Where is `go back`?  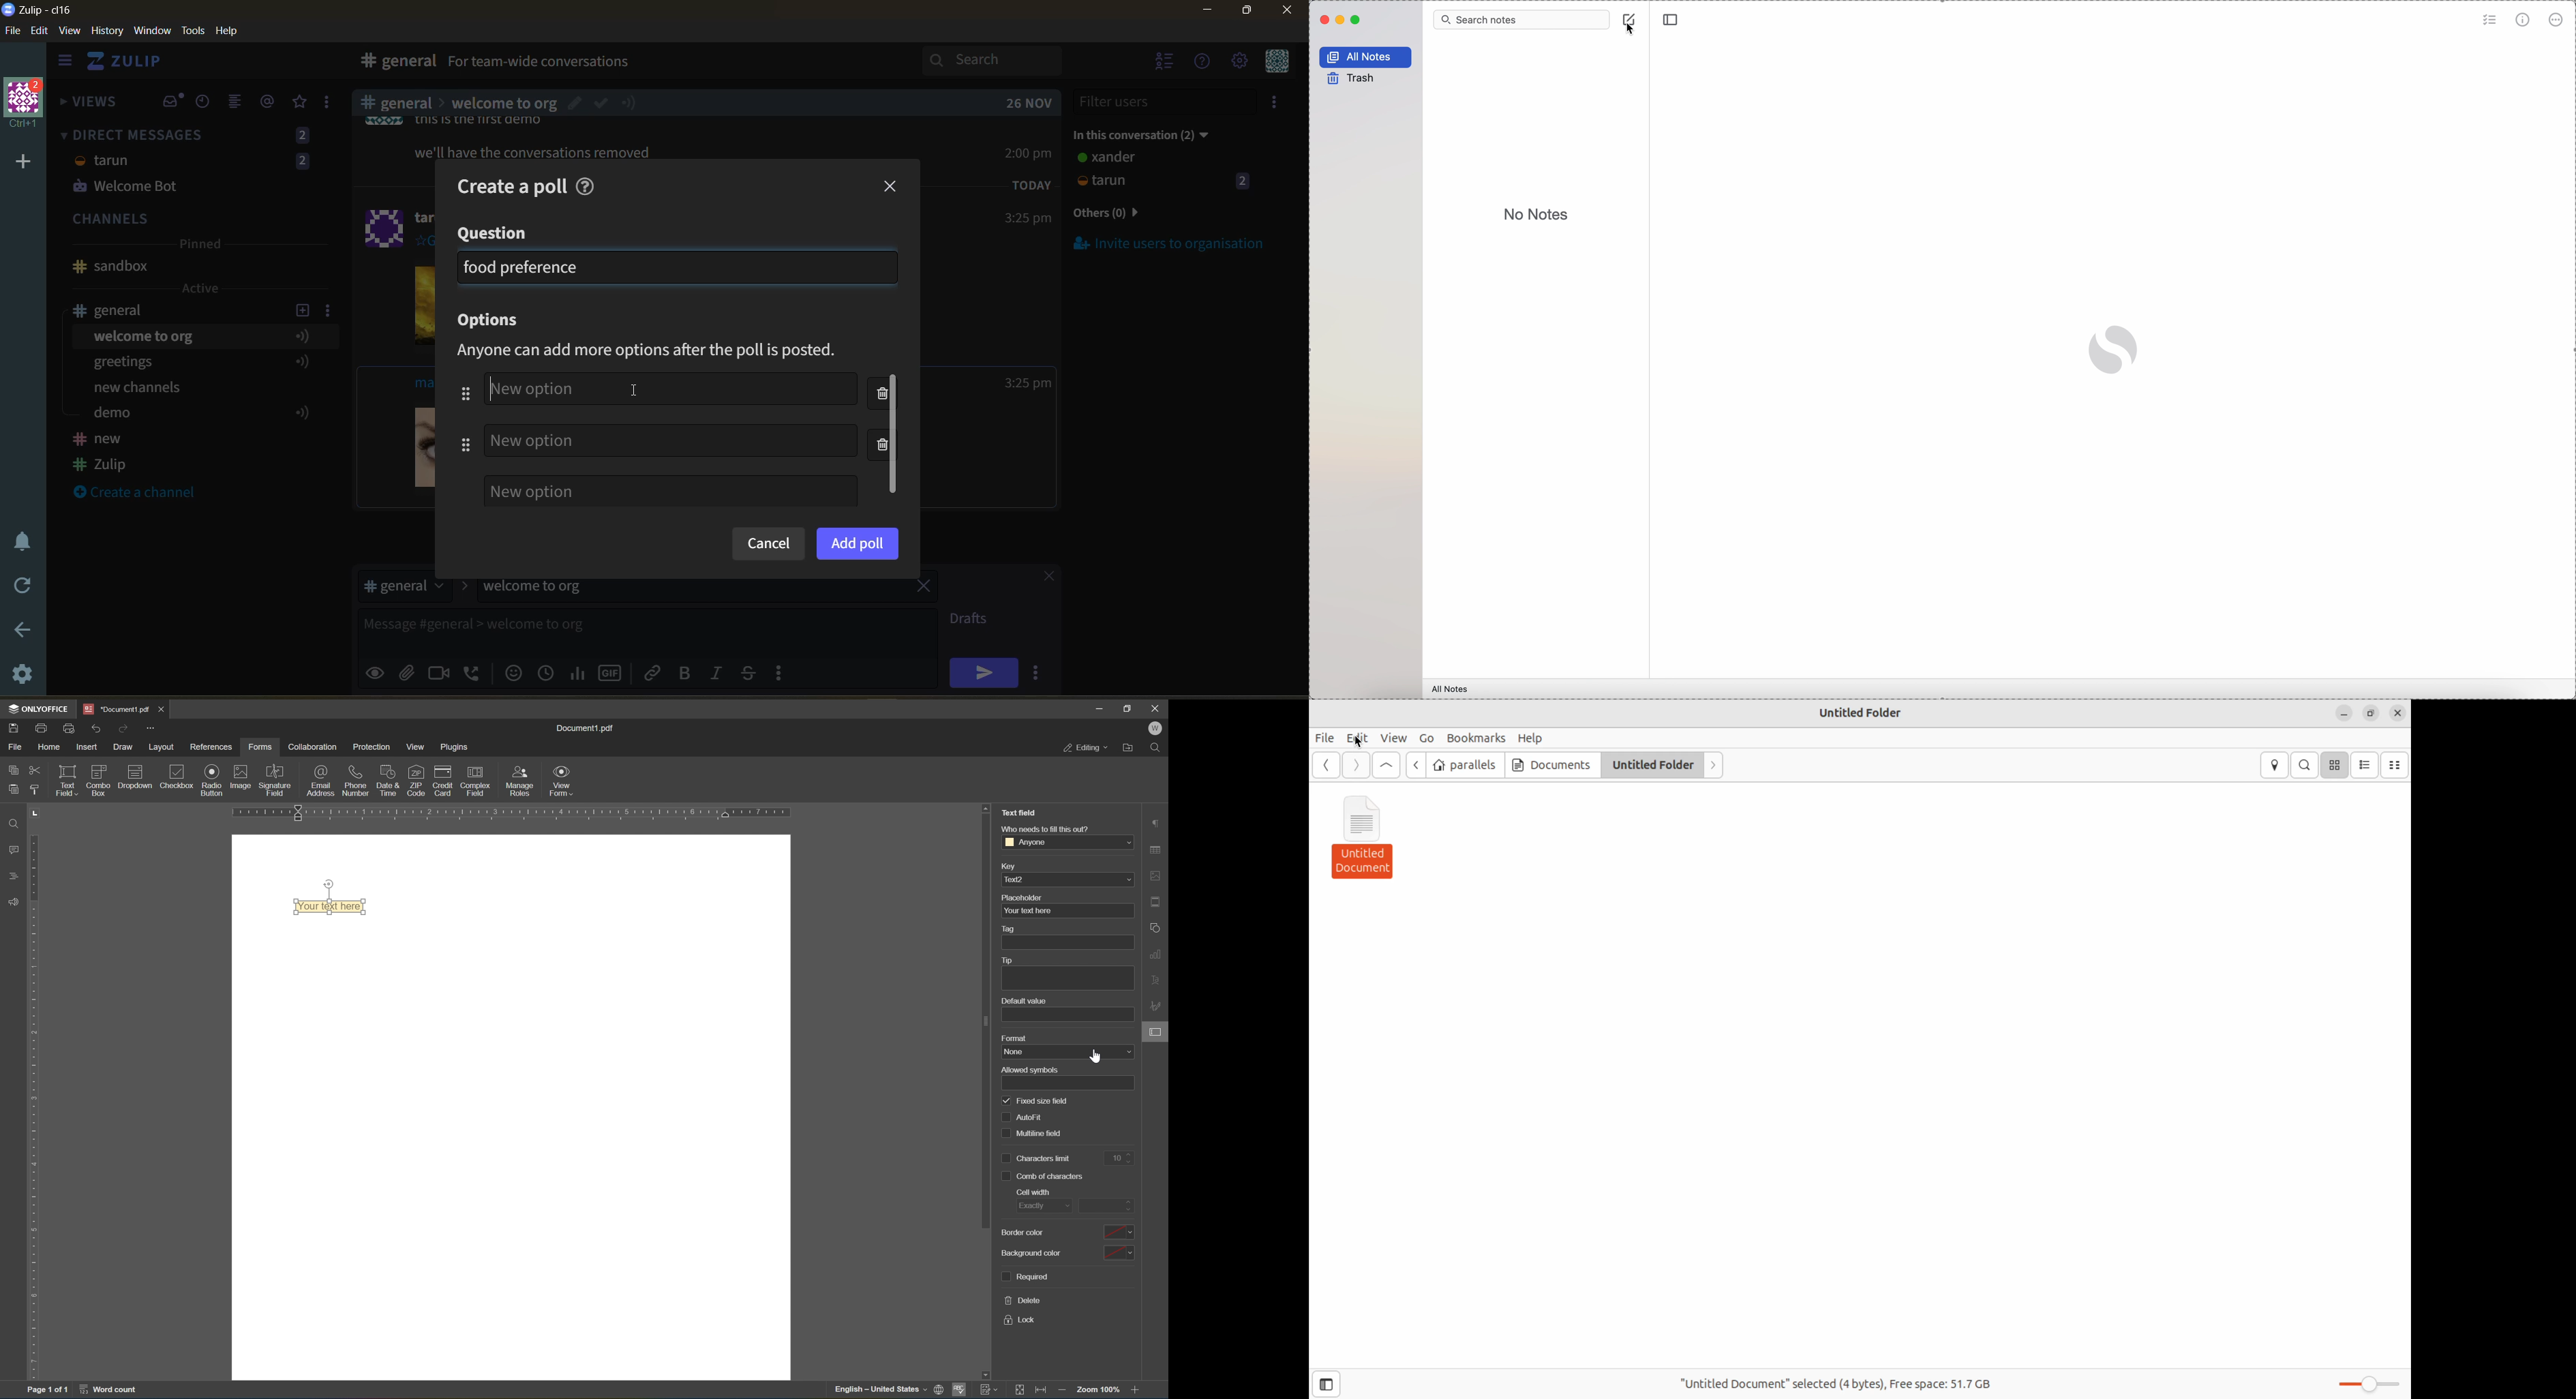 go back is located at coordinates (21, 631).